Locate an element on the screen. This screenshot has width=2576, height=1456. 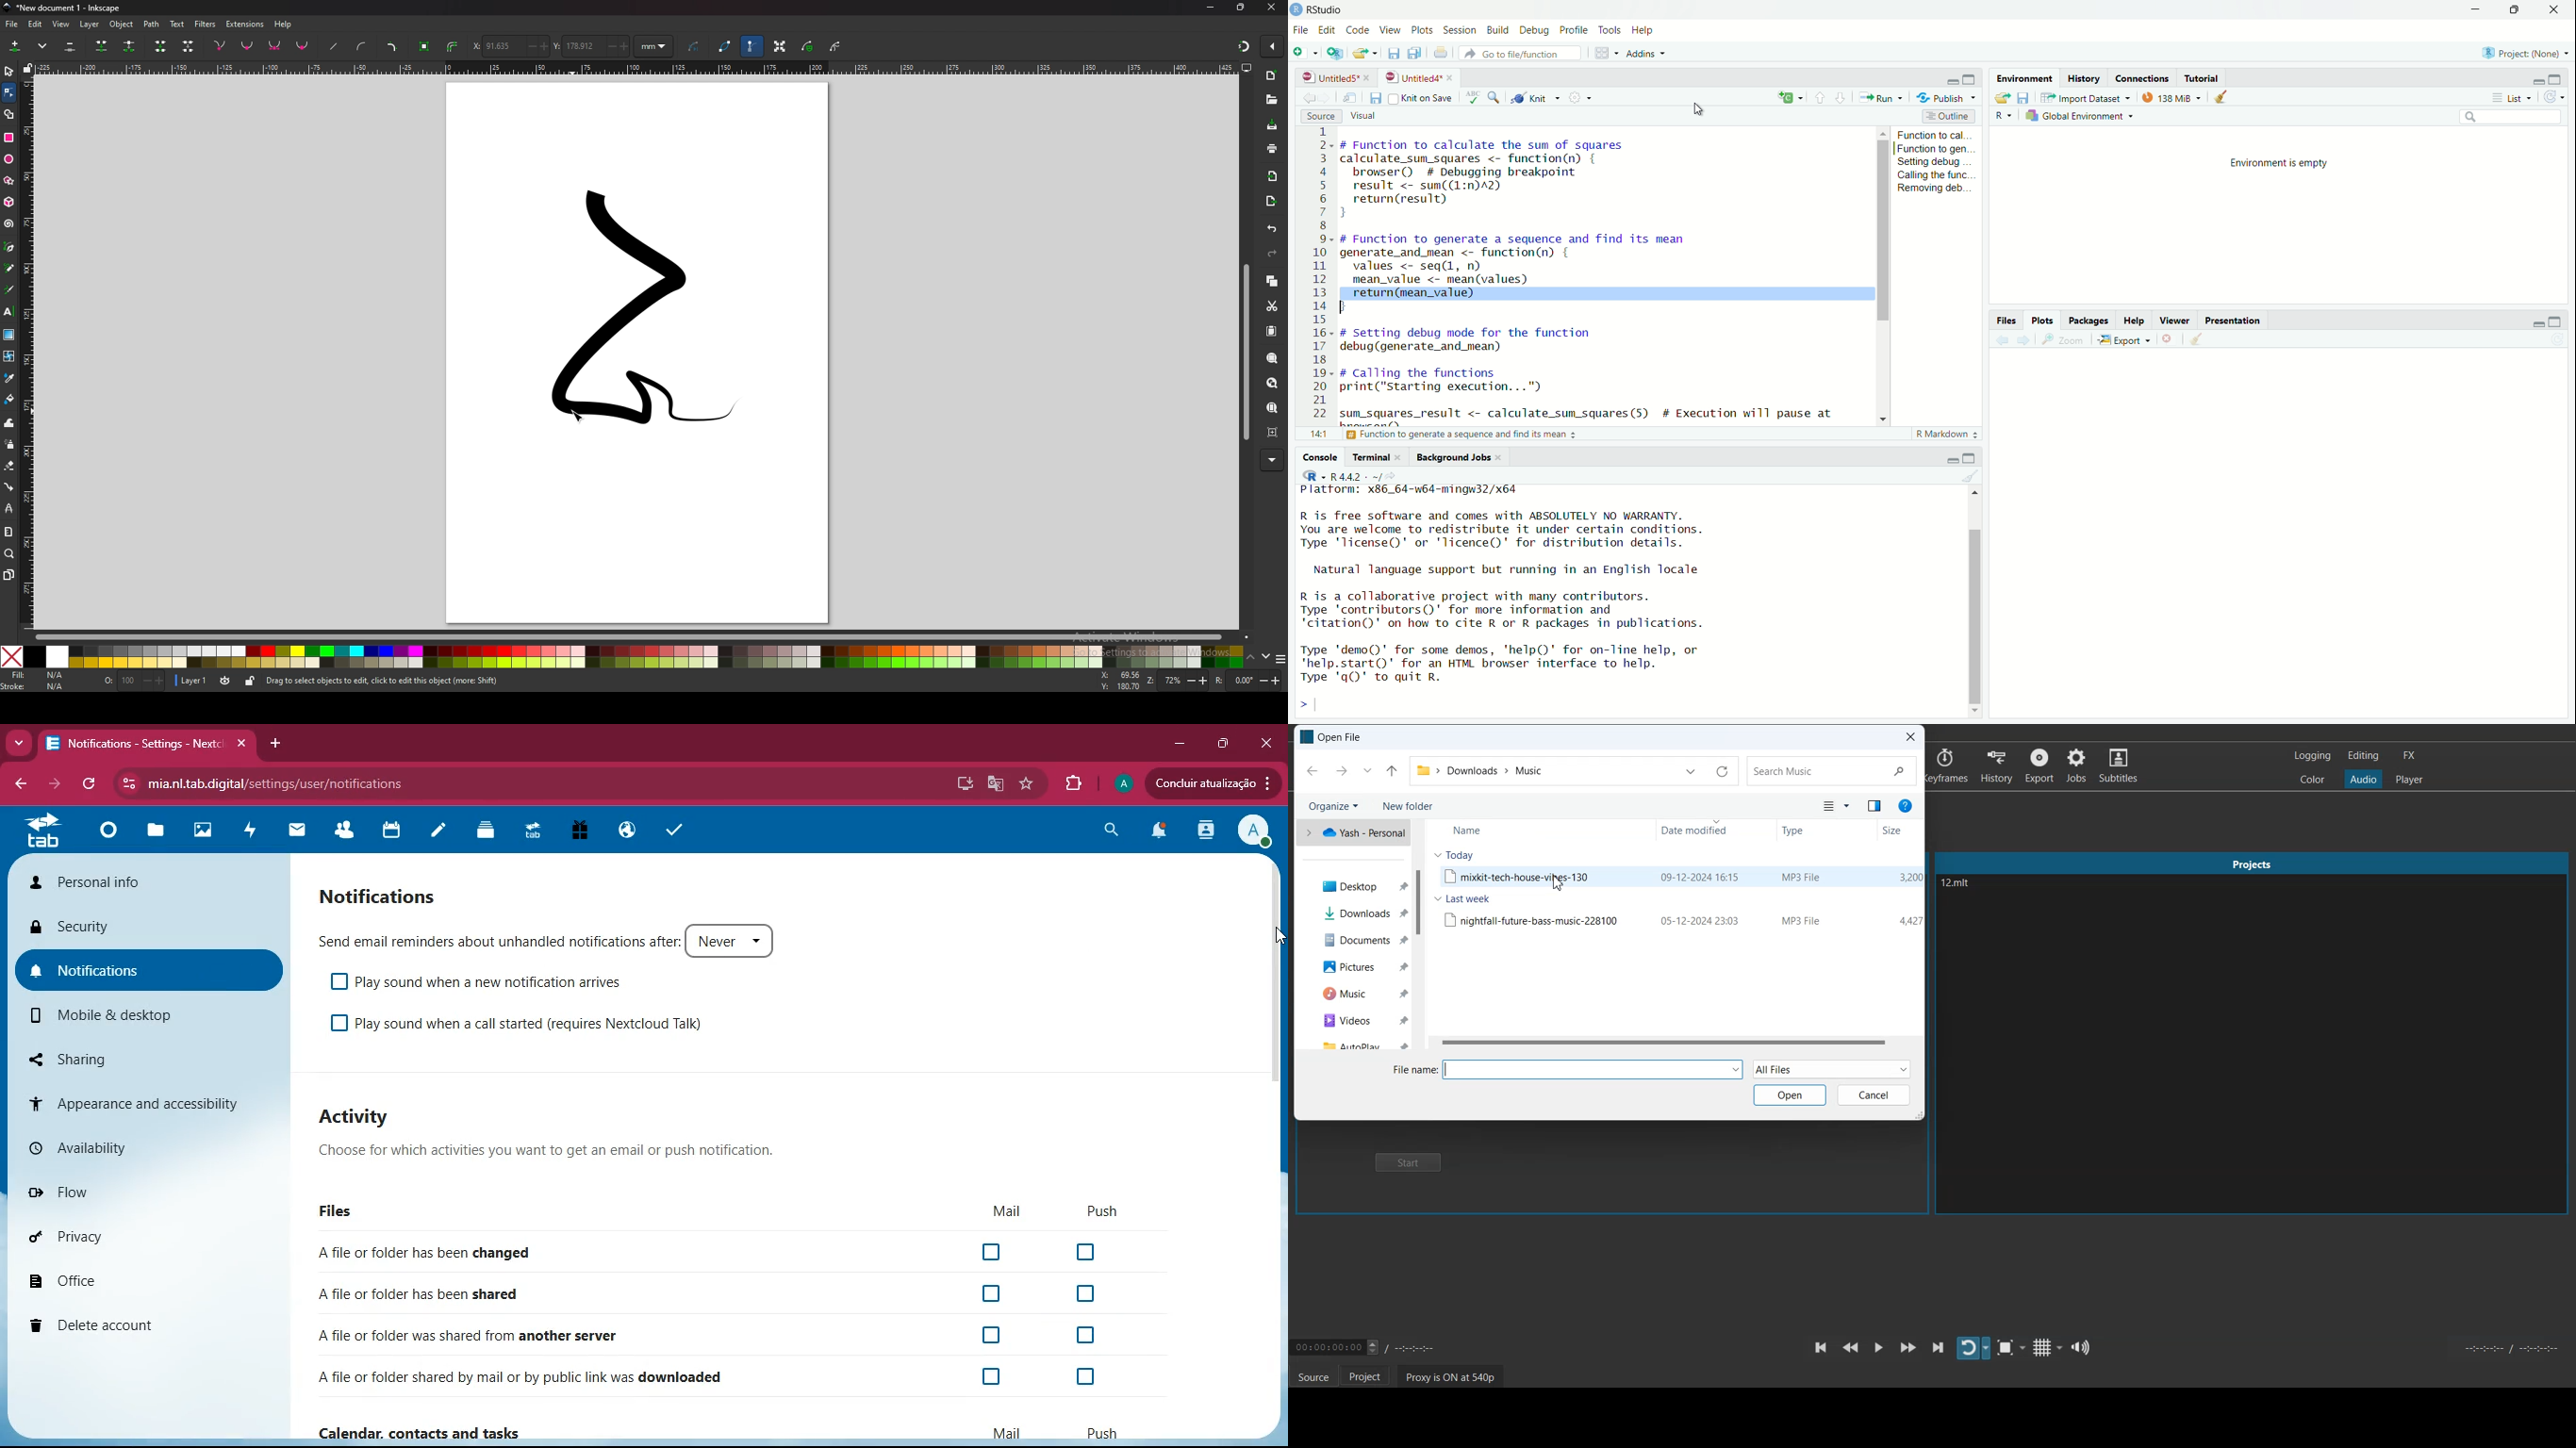
language select is located at coordinates (1308, 476).